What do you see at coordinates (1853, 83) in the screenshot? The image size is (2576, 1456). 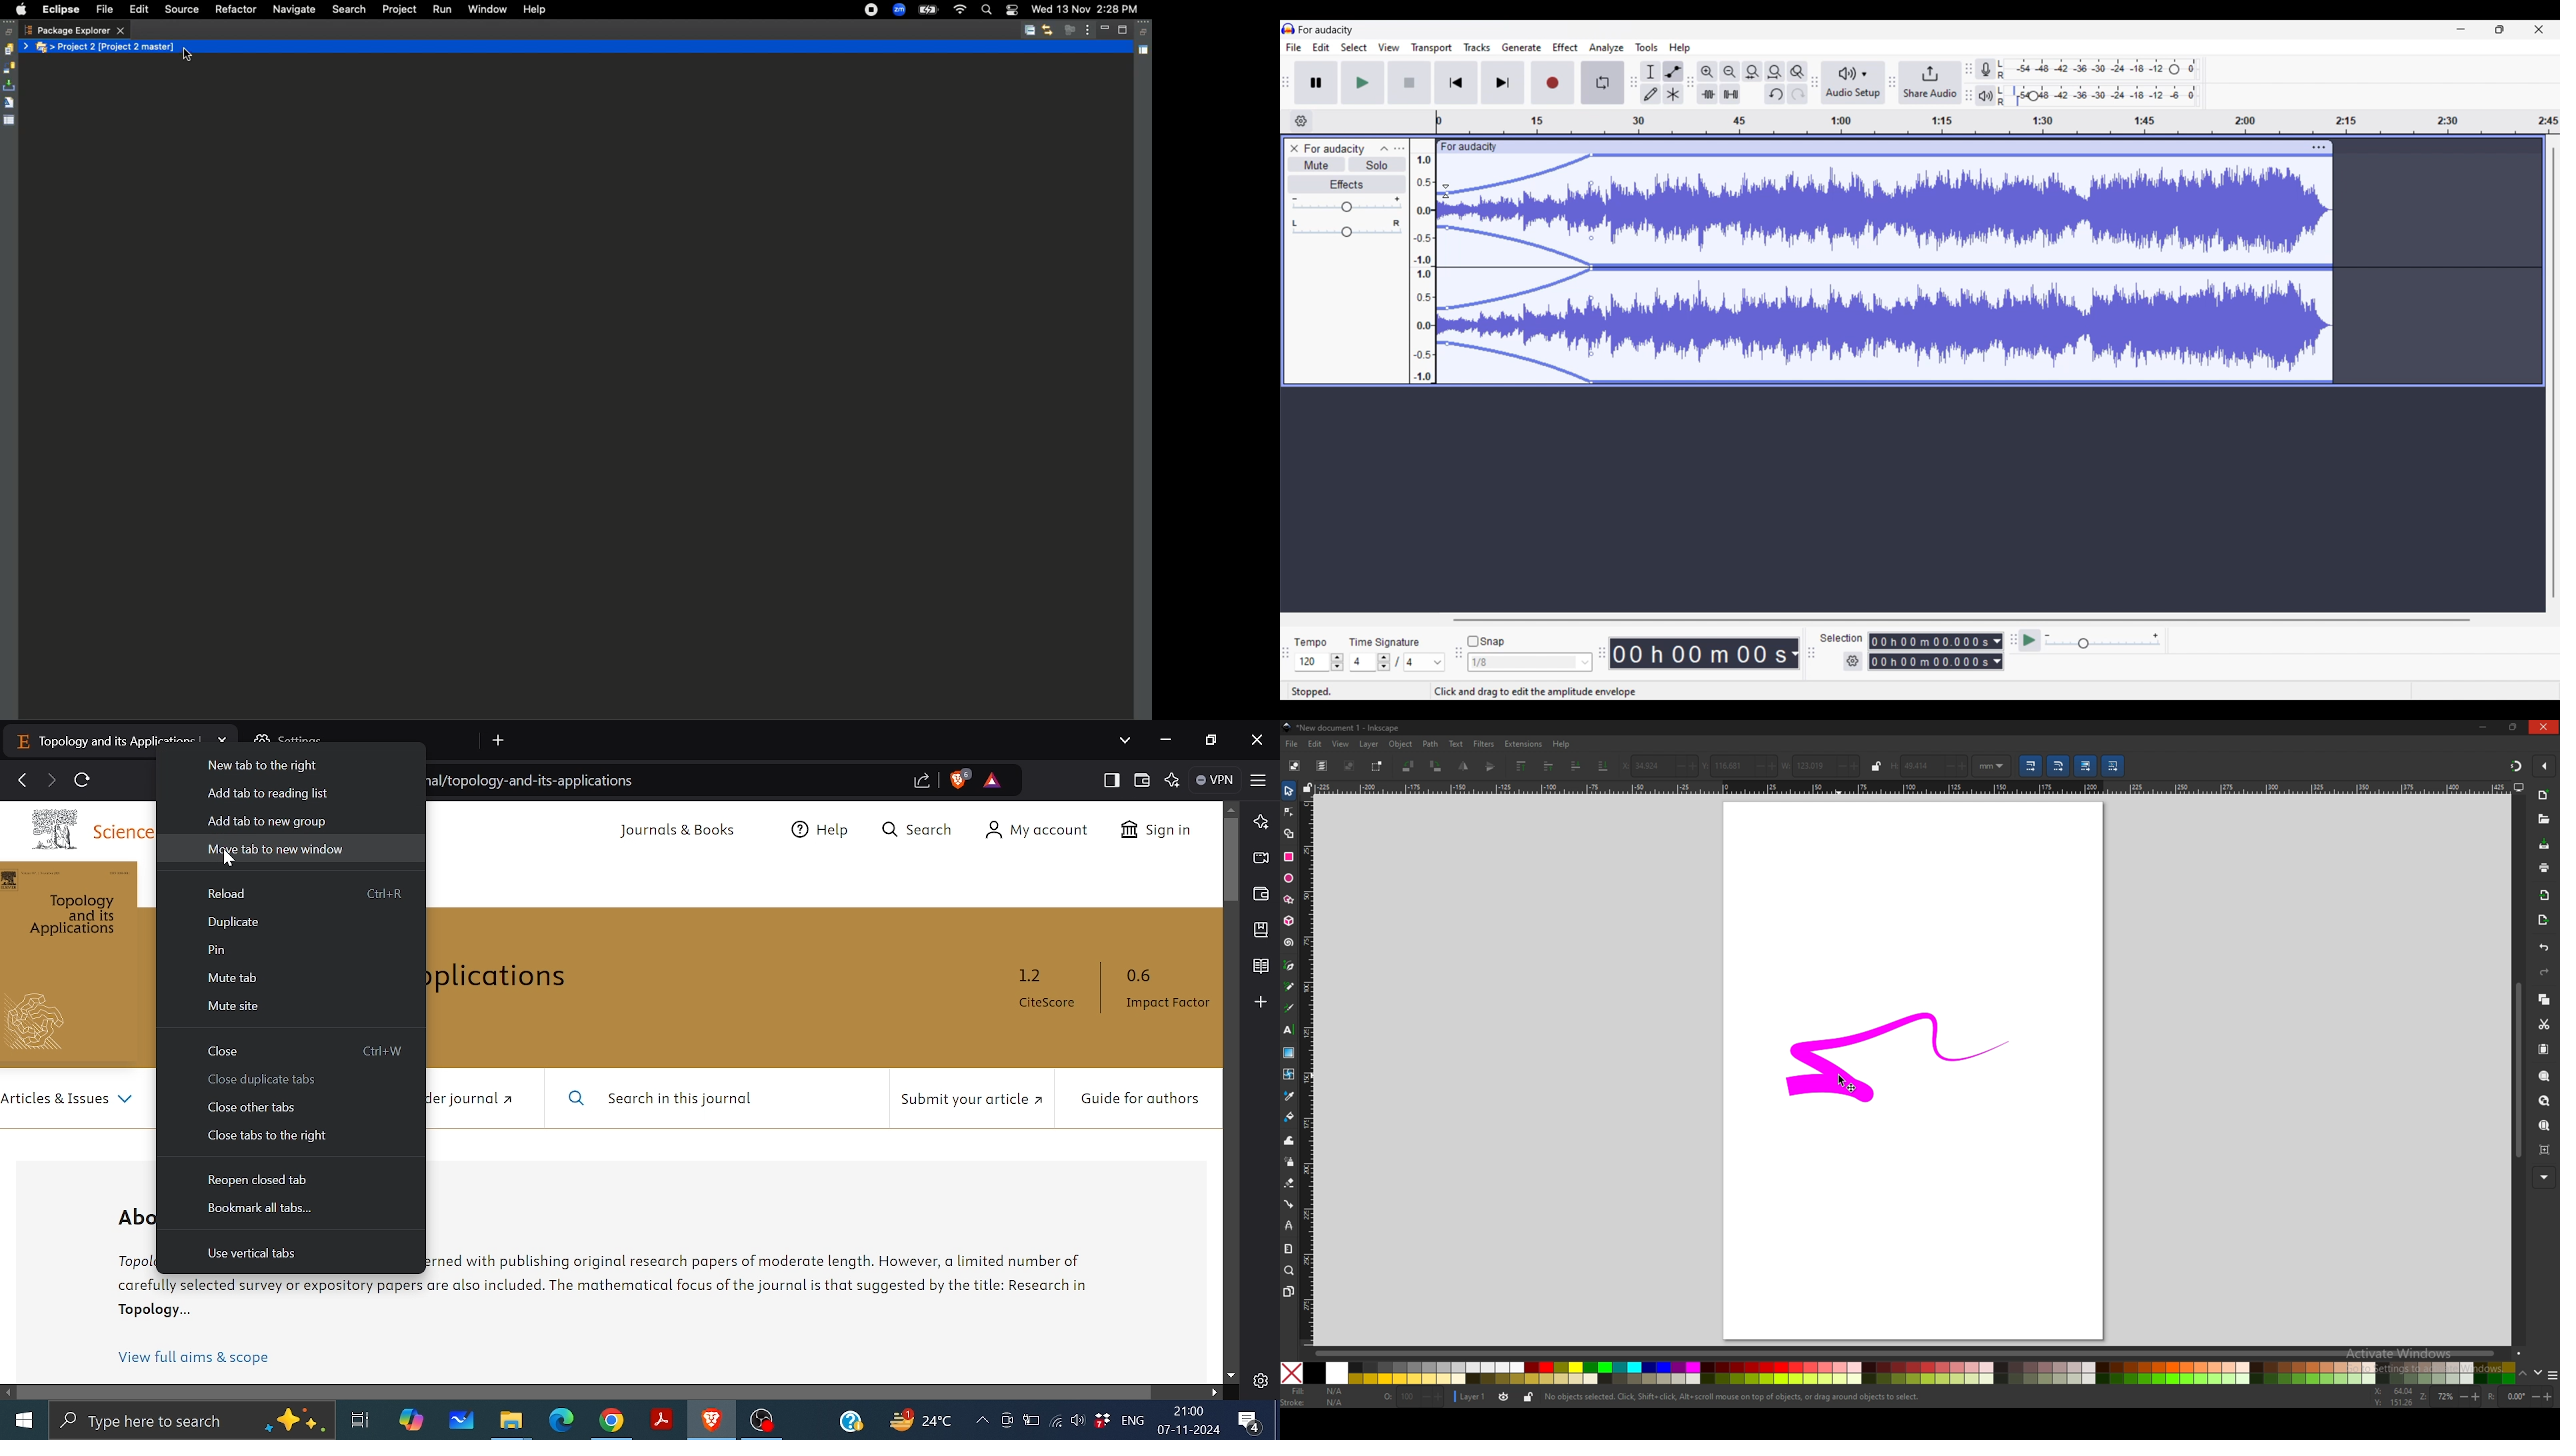 I see `Audio setup` at bounding box center [1853, 83].